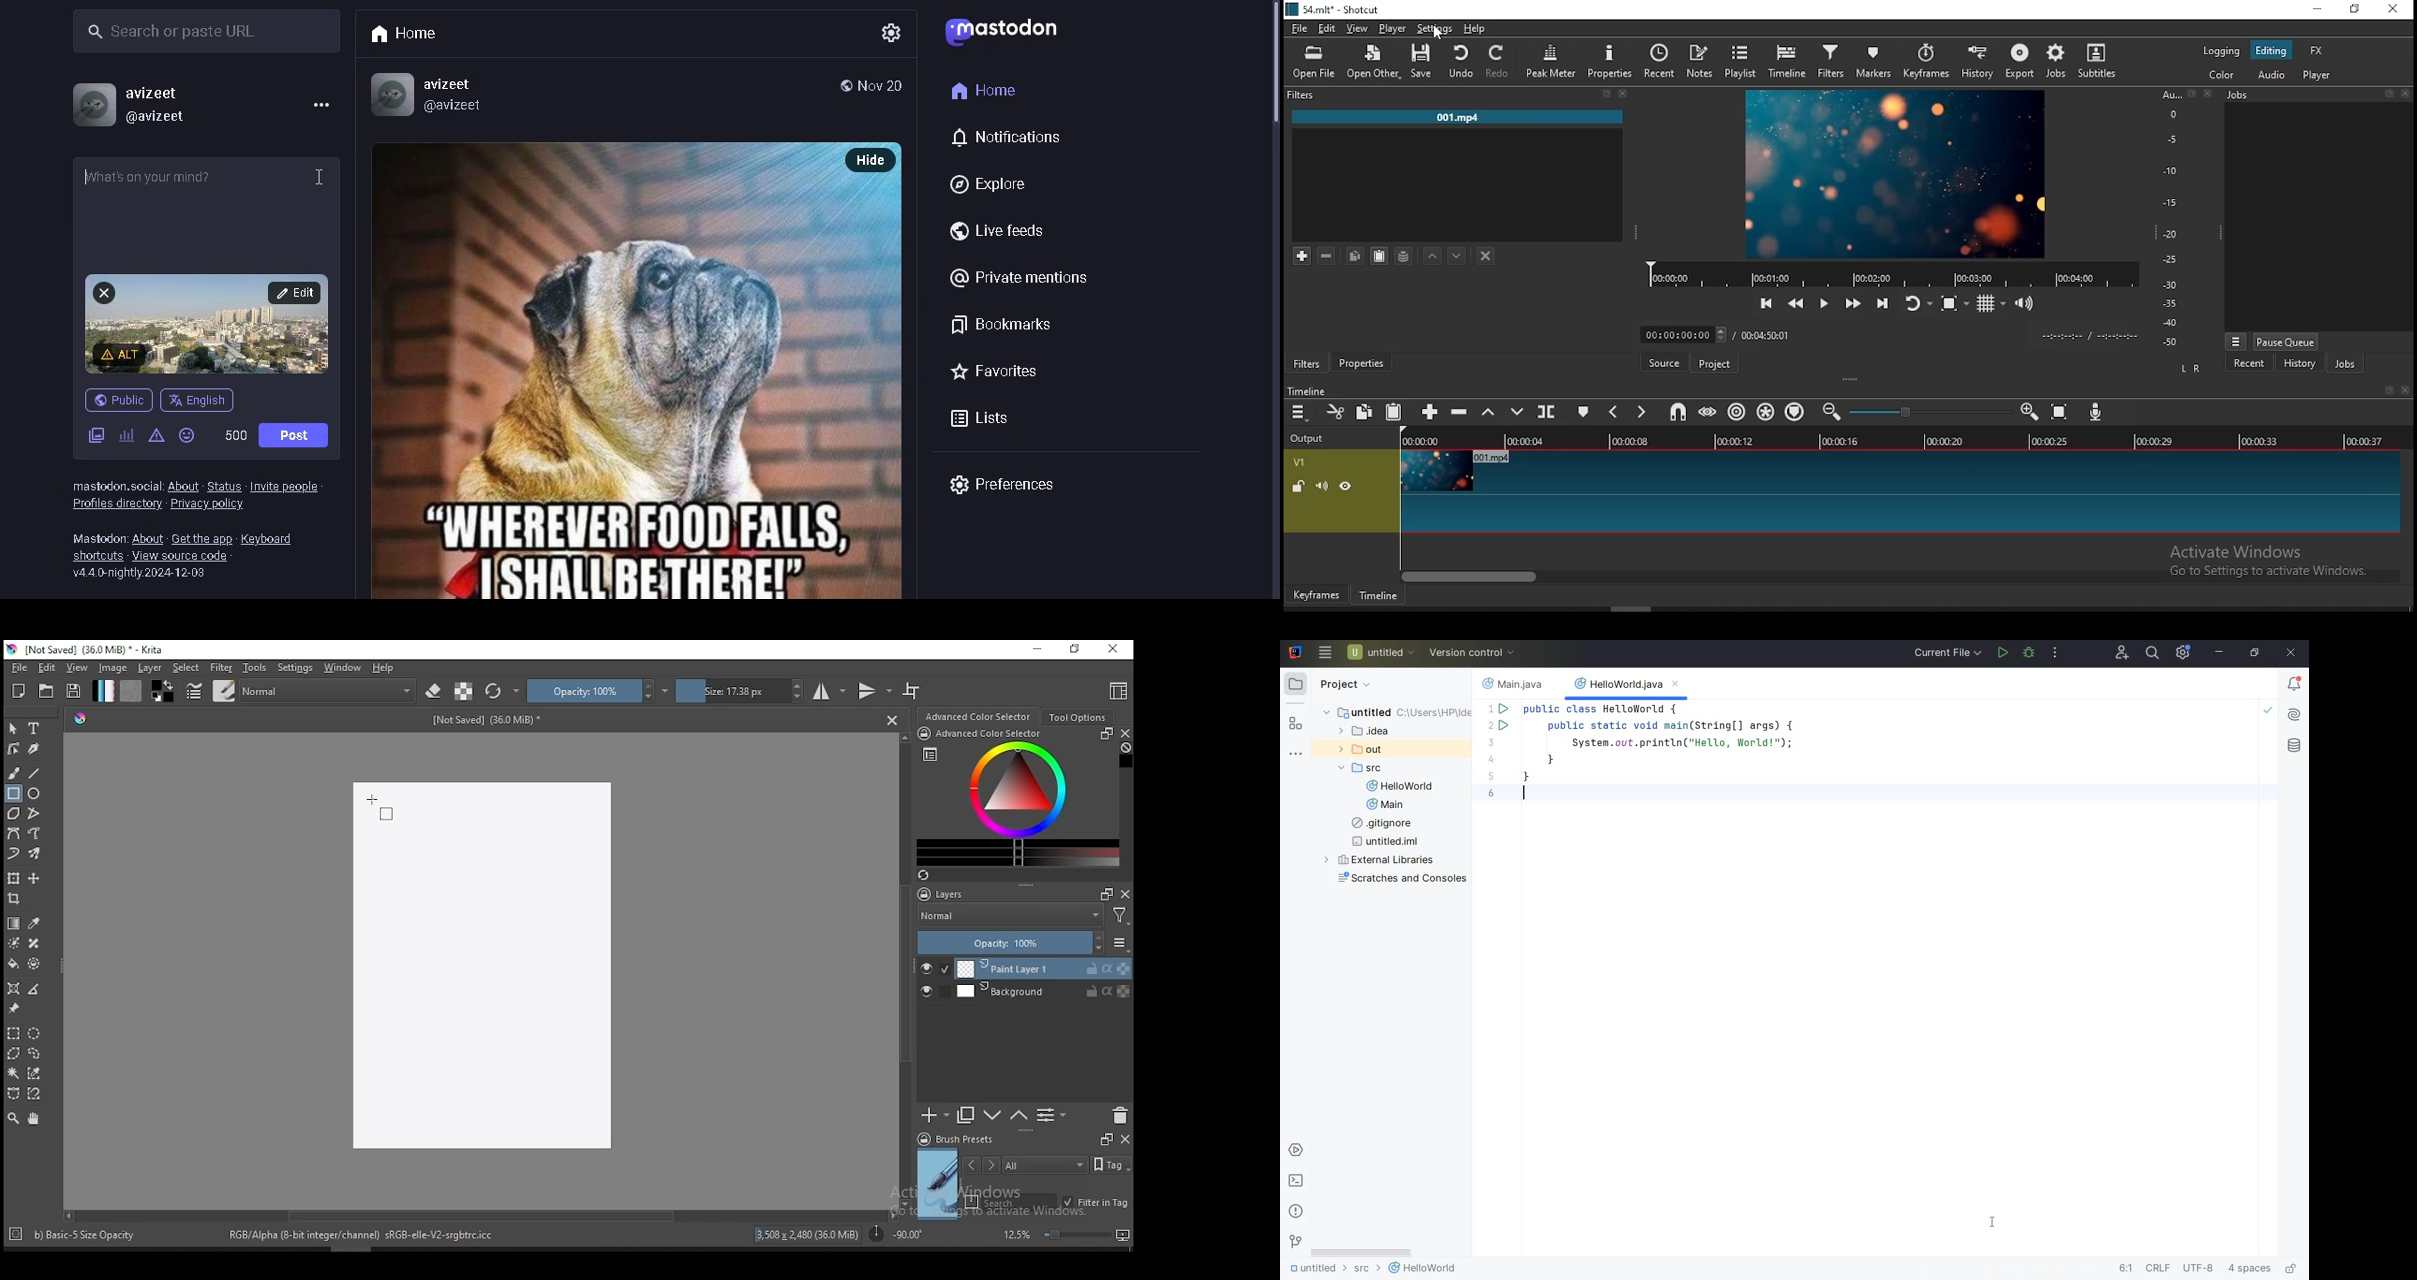  I want to click on Scrollbar, so click(1273, 73).